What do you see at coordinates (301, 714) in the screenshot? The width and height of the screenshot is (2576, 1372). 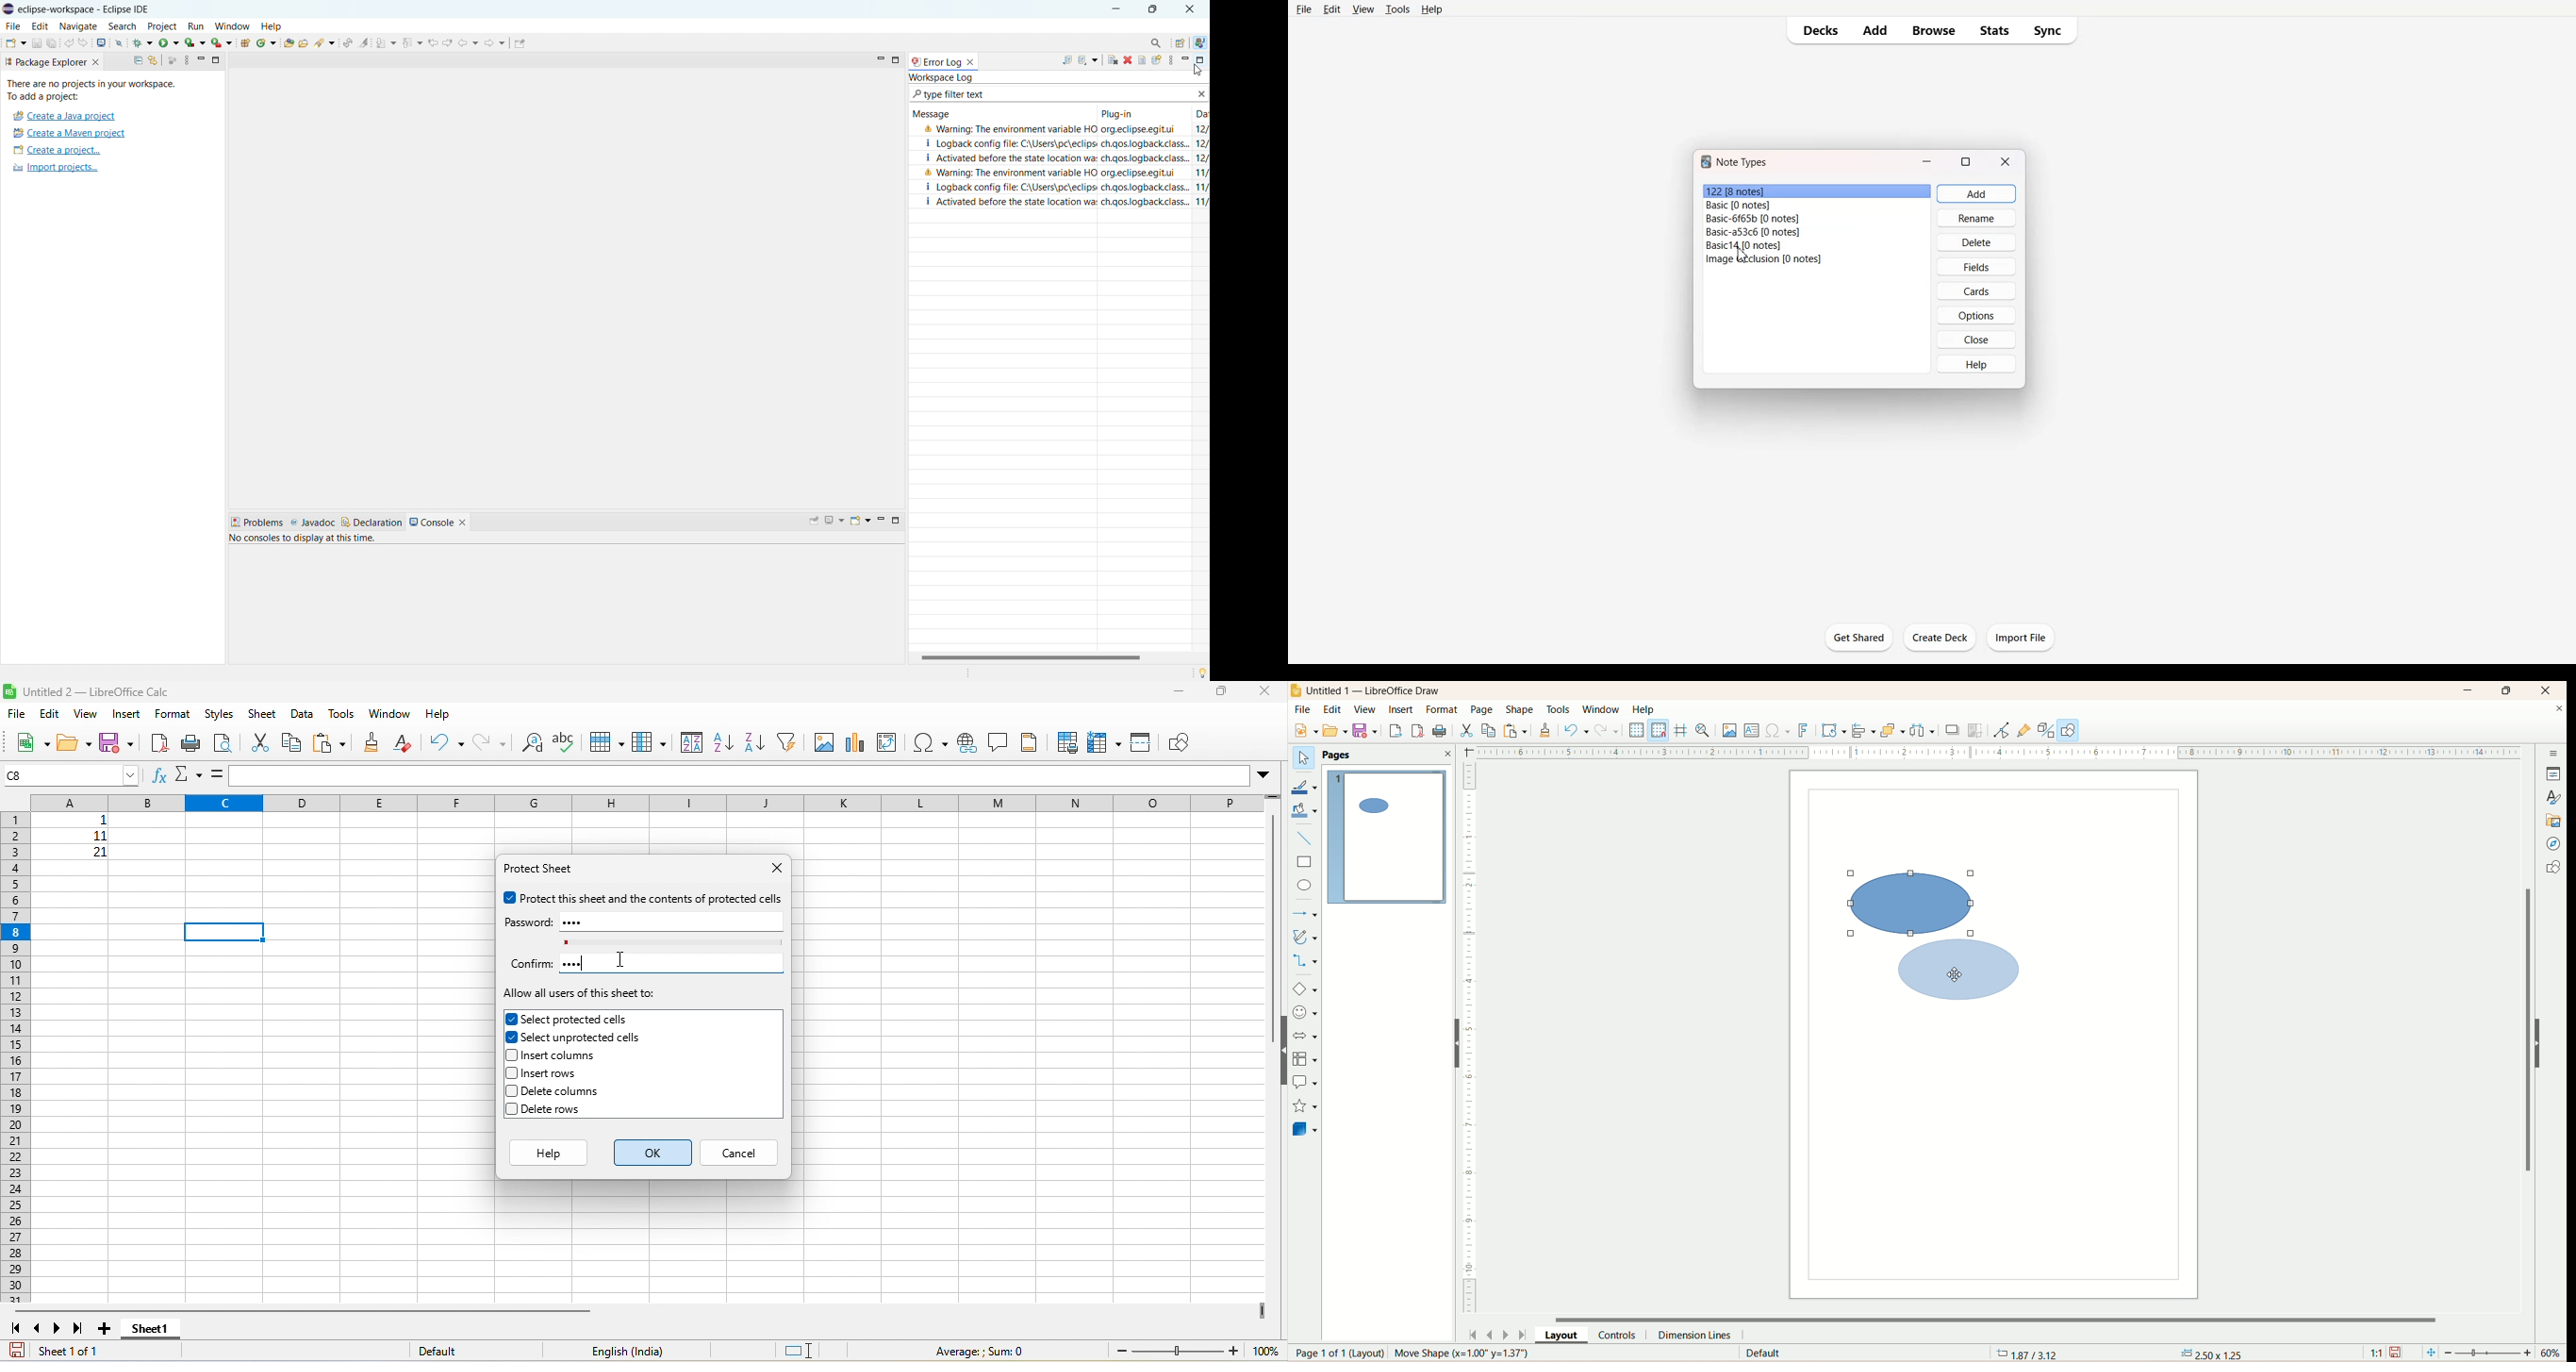 I see `data` at bounding box center [301, 714].